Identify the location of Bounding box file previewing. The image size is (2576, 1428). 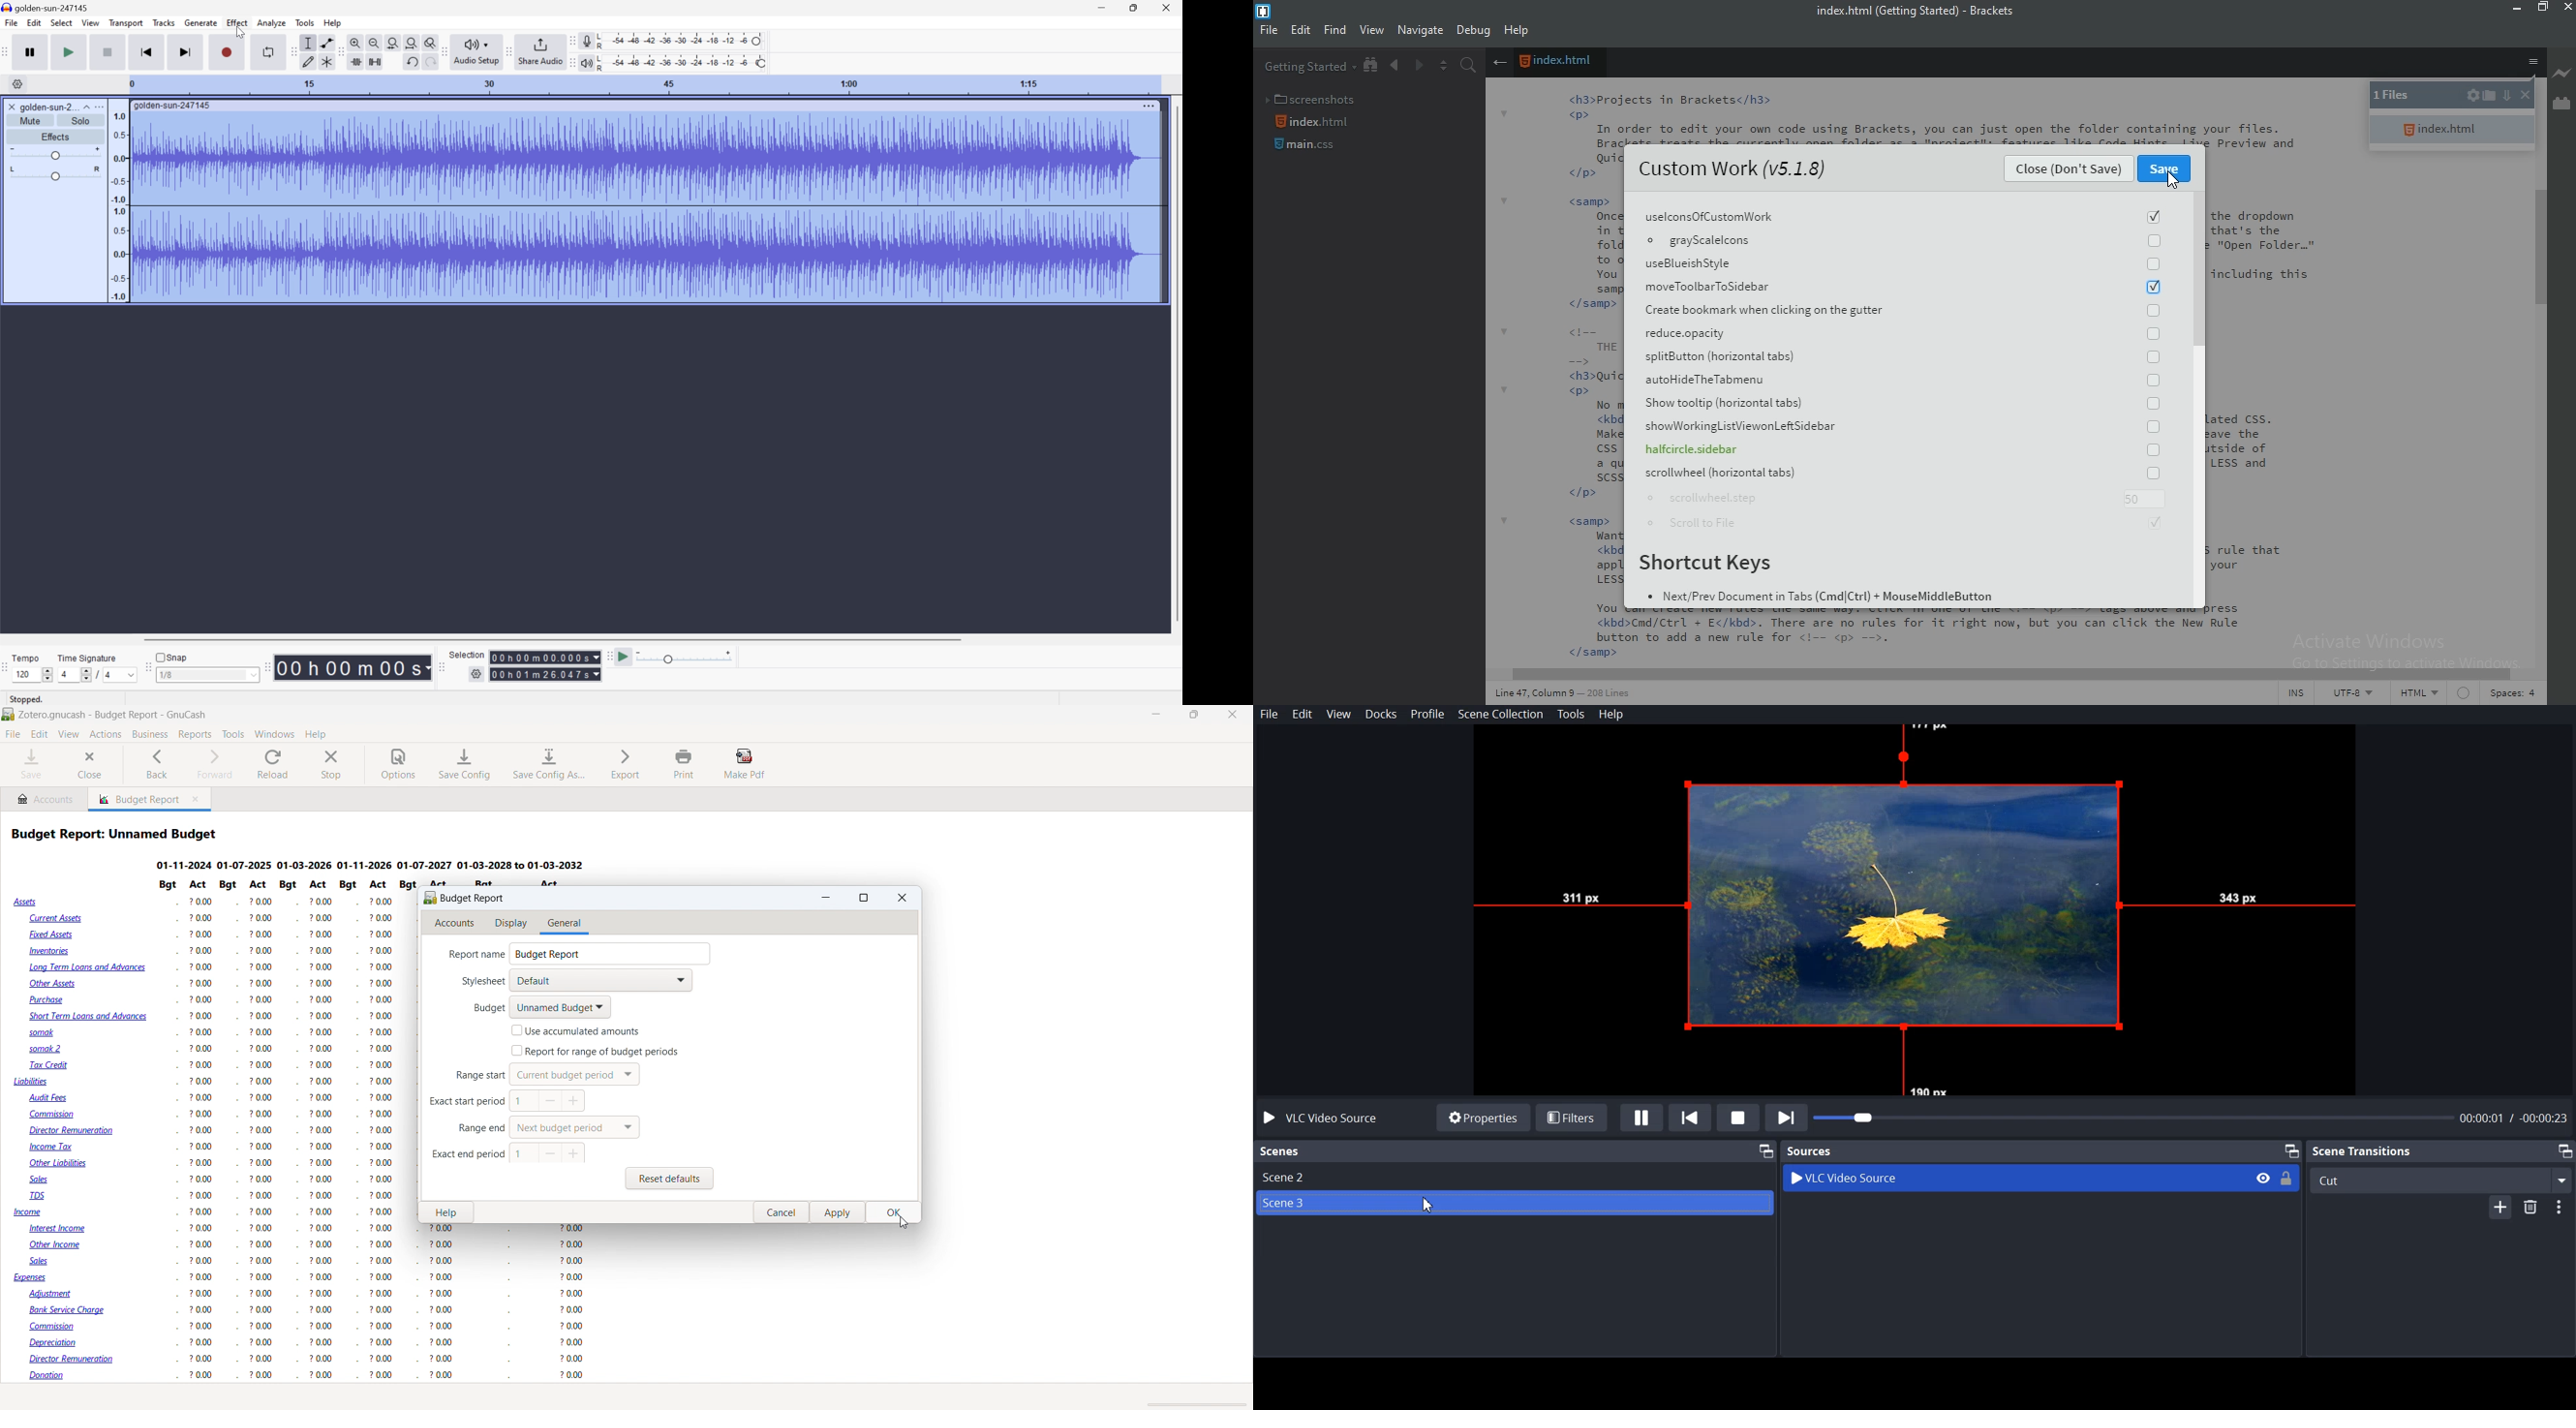
(1915, 911).